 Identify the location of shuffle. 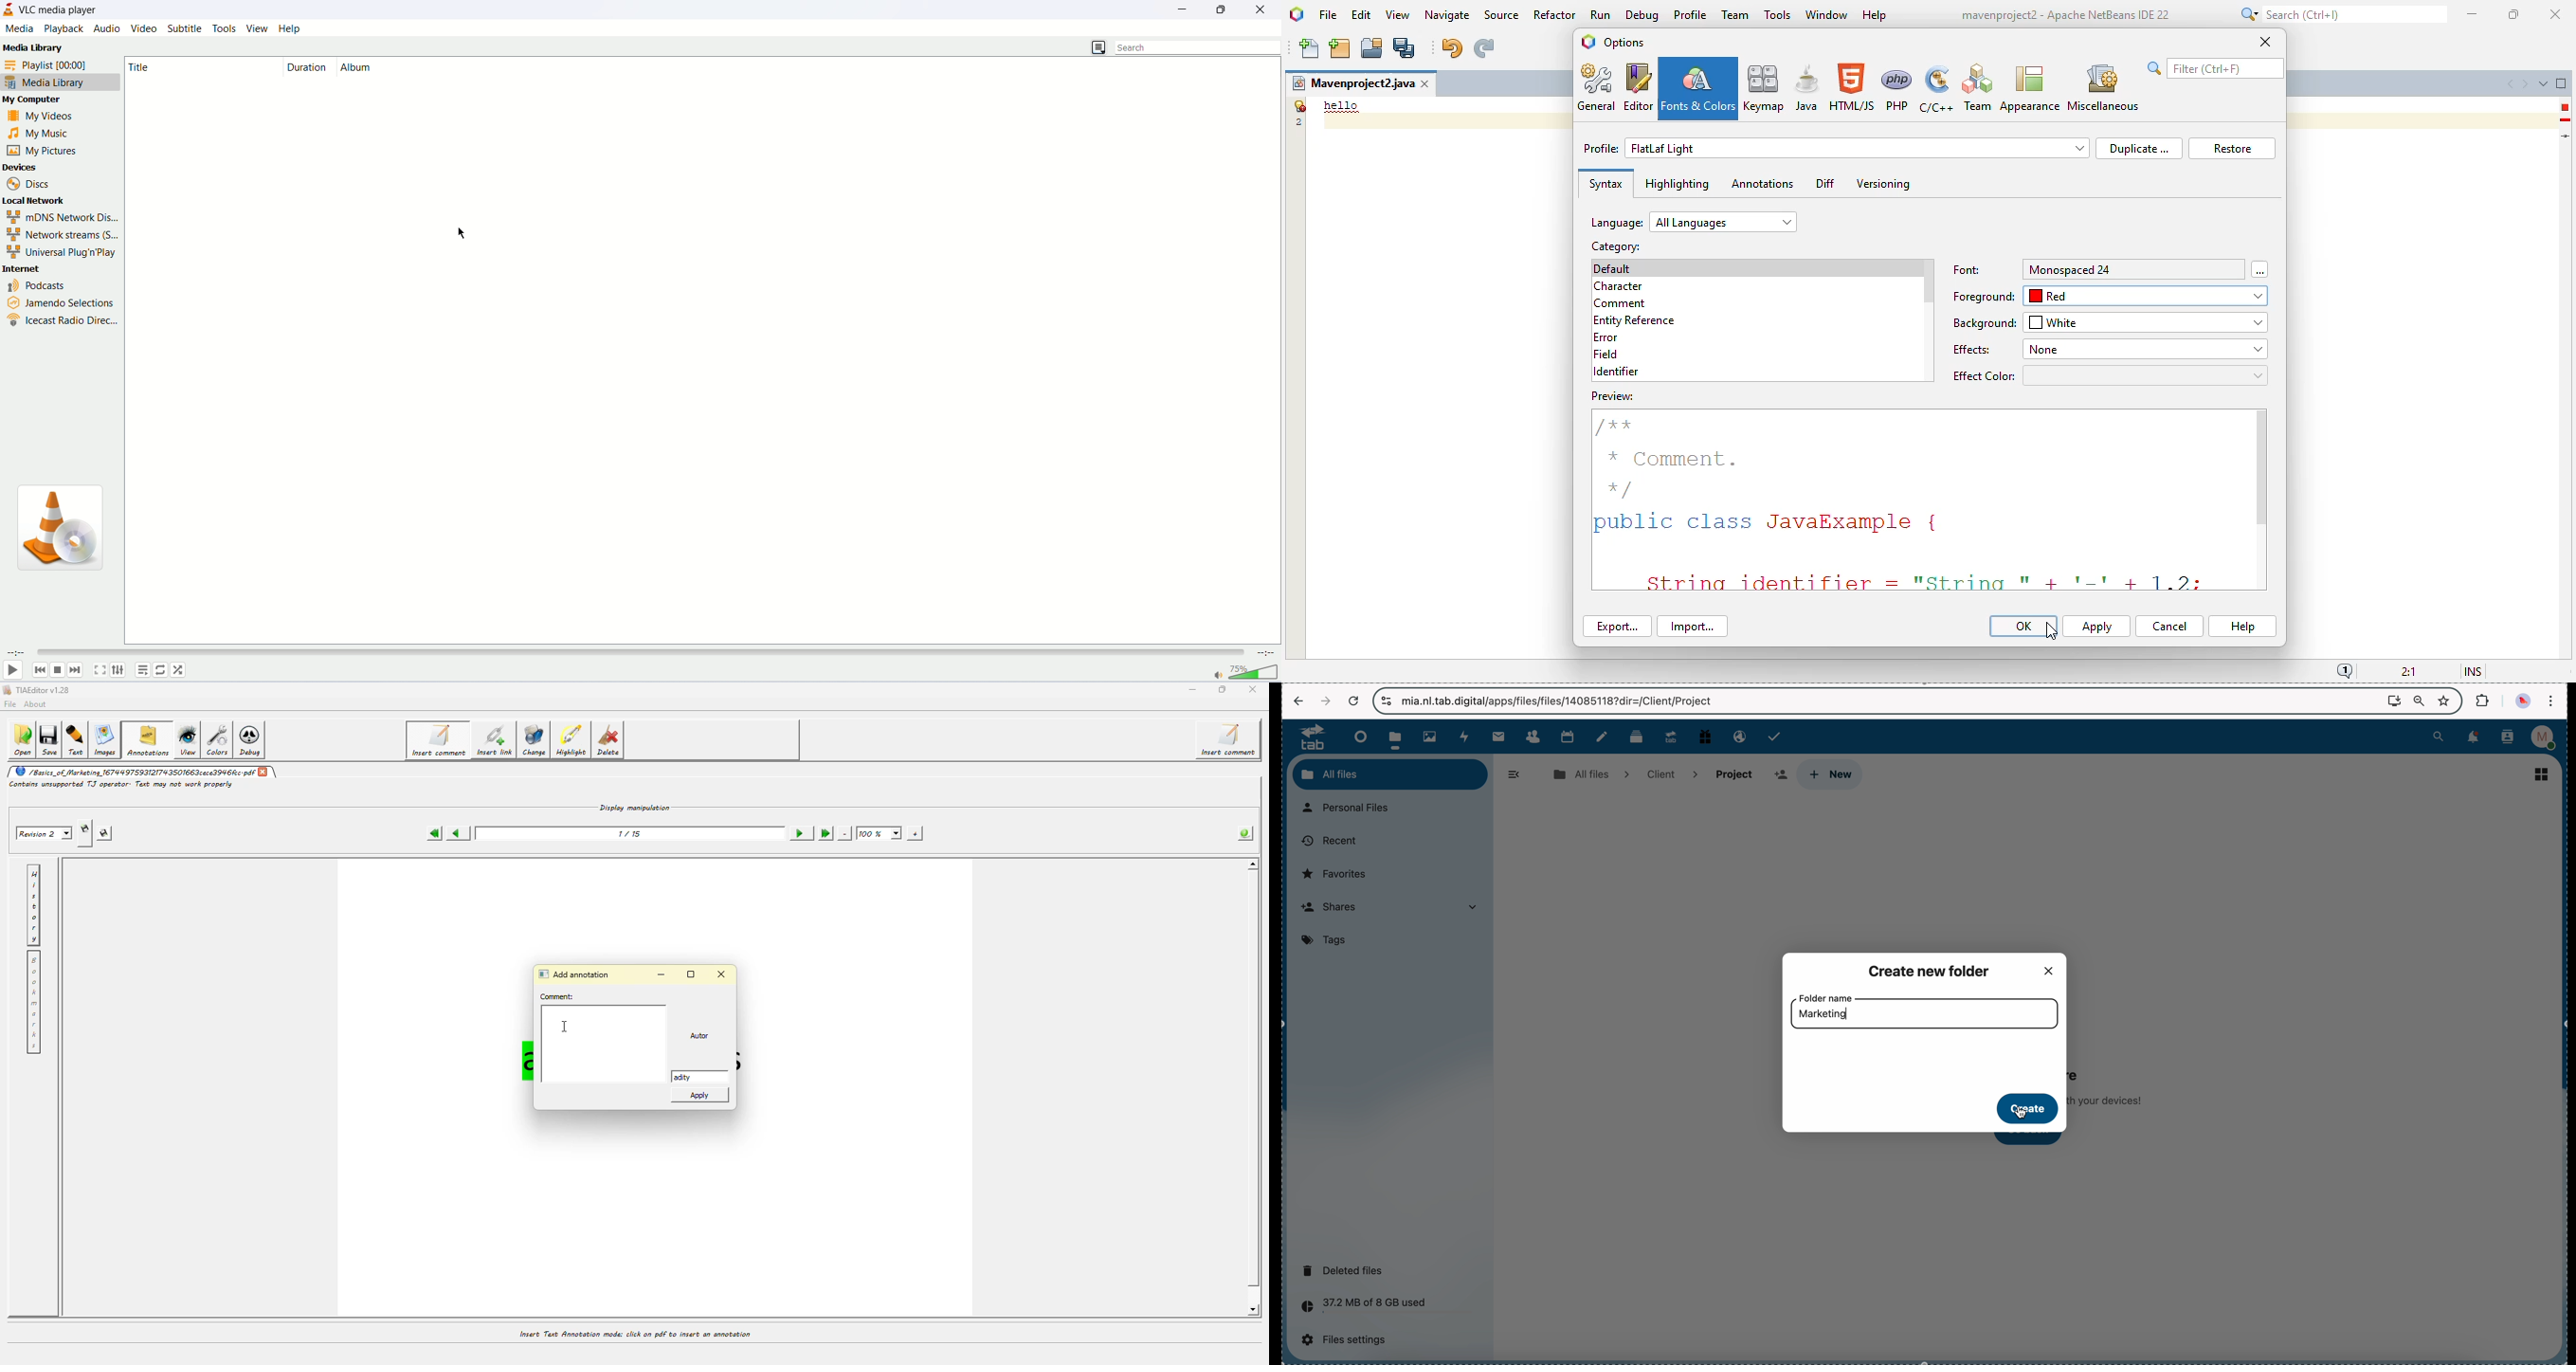
(179, 670).